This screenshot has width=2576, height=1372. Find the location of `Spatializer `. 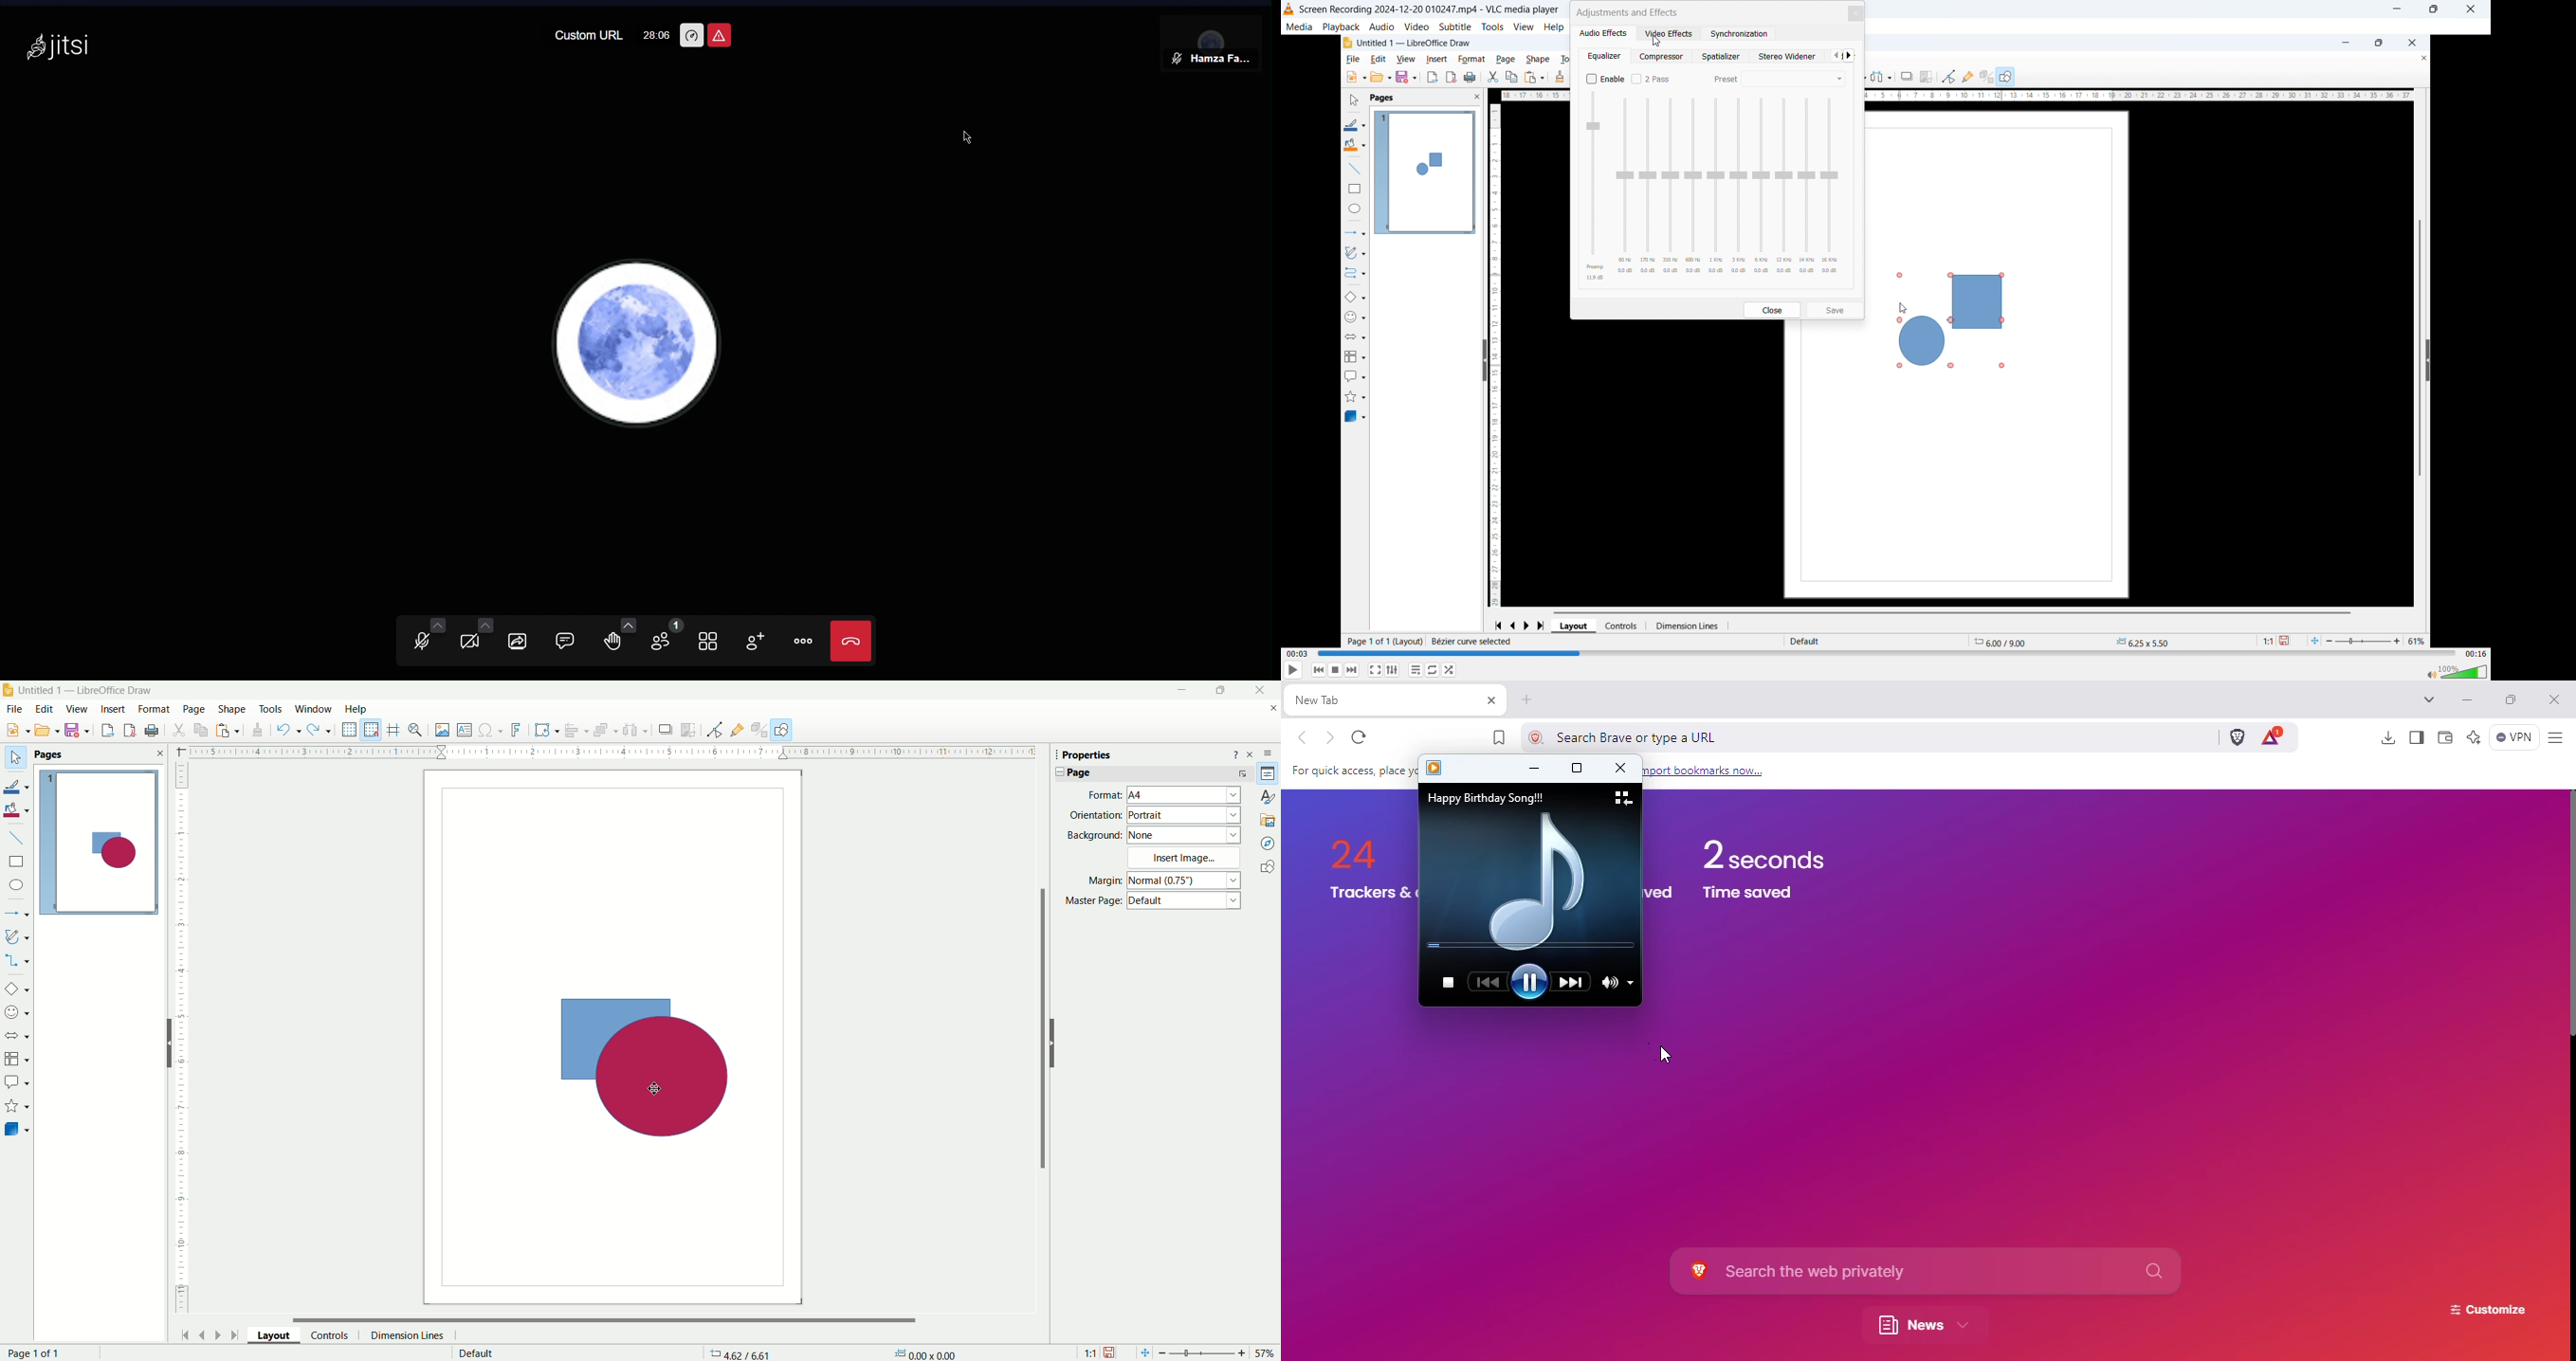

Spatializer  is located at coordinates (1723, 56).